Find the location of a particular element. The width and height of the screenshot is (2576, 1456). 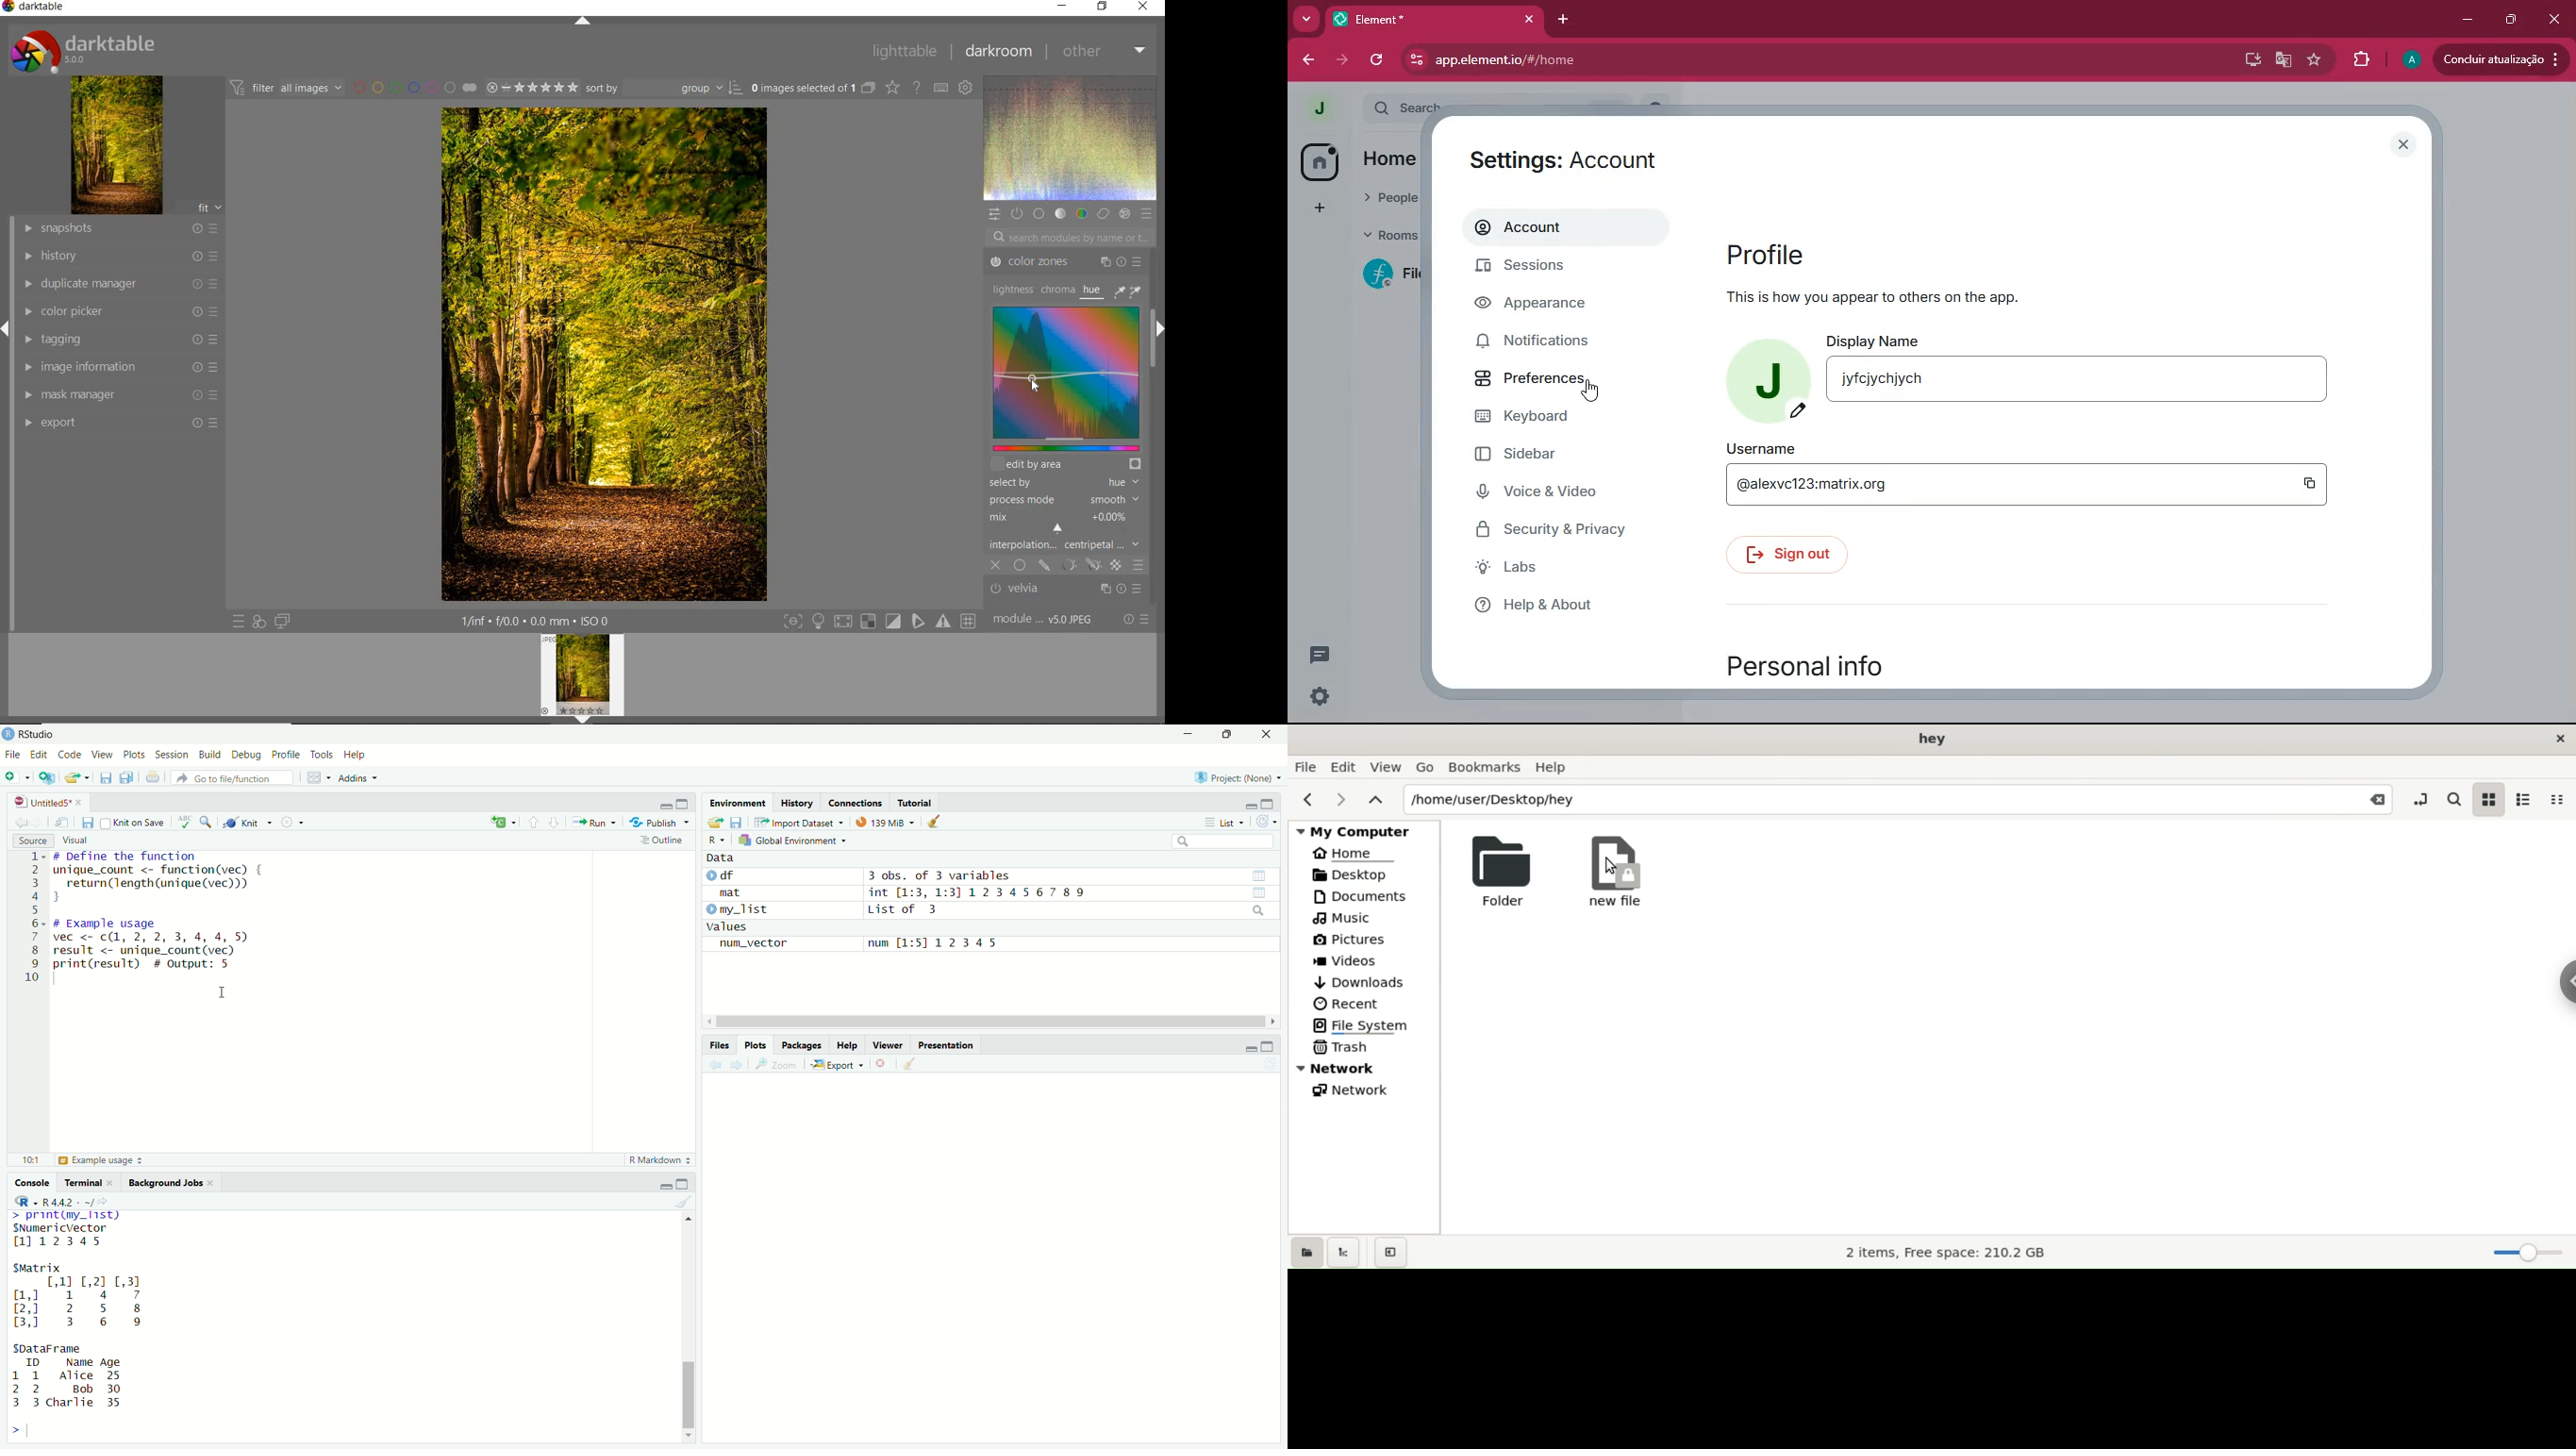

Edit is located at coordinates (41, 756).